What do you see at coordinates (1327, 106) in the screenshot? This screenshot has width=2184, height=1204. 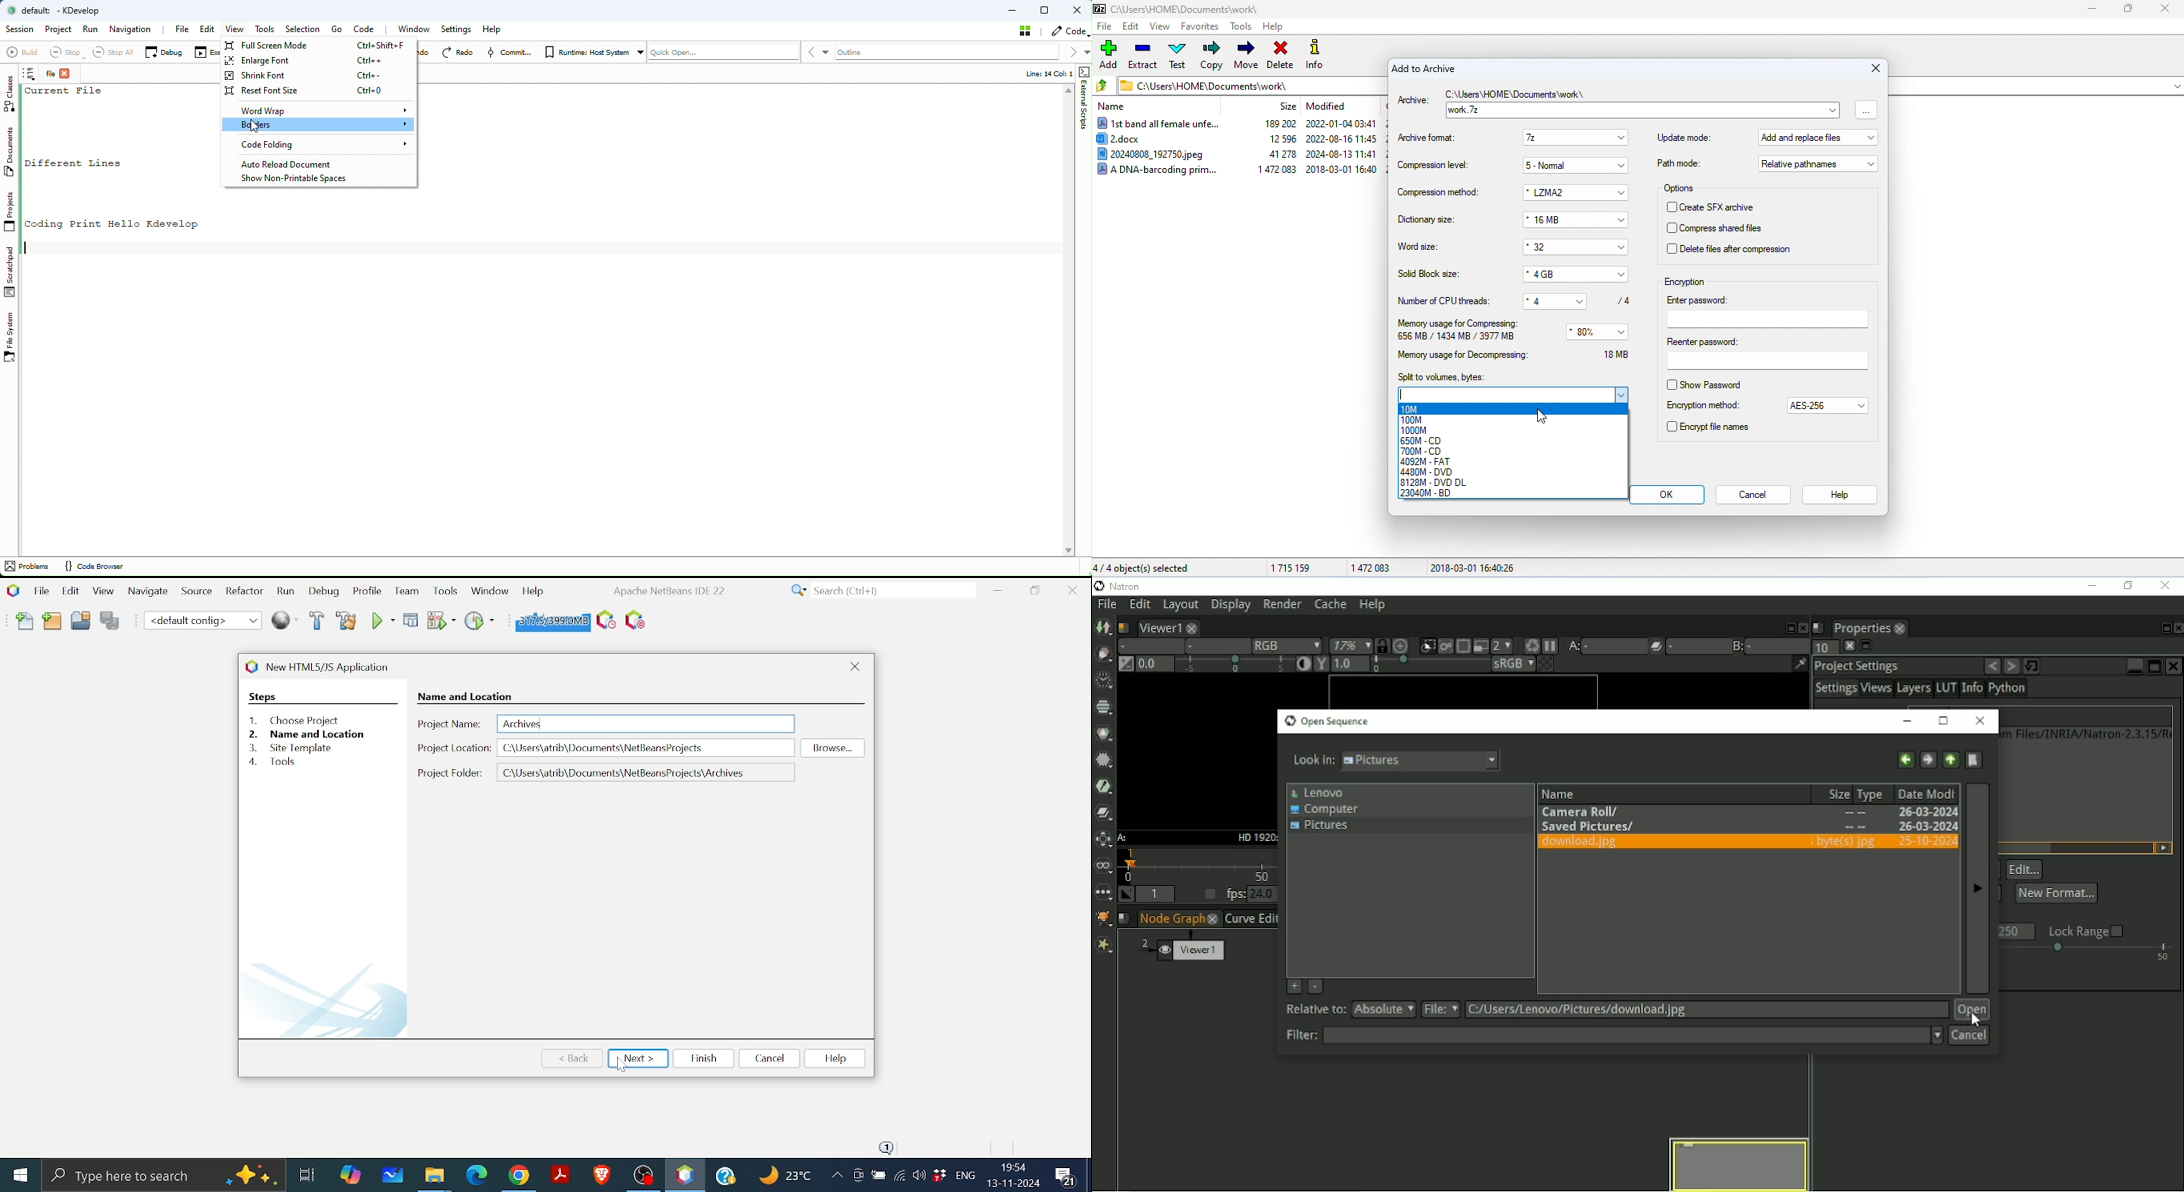 I see `modified` at bounding box center [1327, 106].